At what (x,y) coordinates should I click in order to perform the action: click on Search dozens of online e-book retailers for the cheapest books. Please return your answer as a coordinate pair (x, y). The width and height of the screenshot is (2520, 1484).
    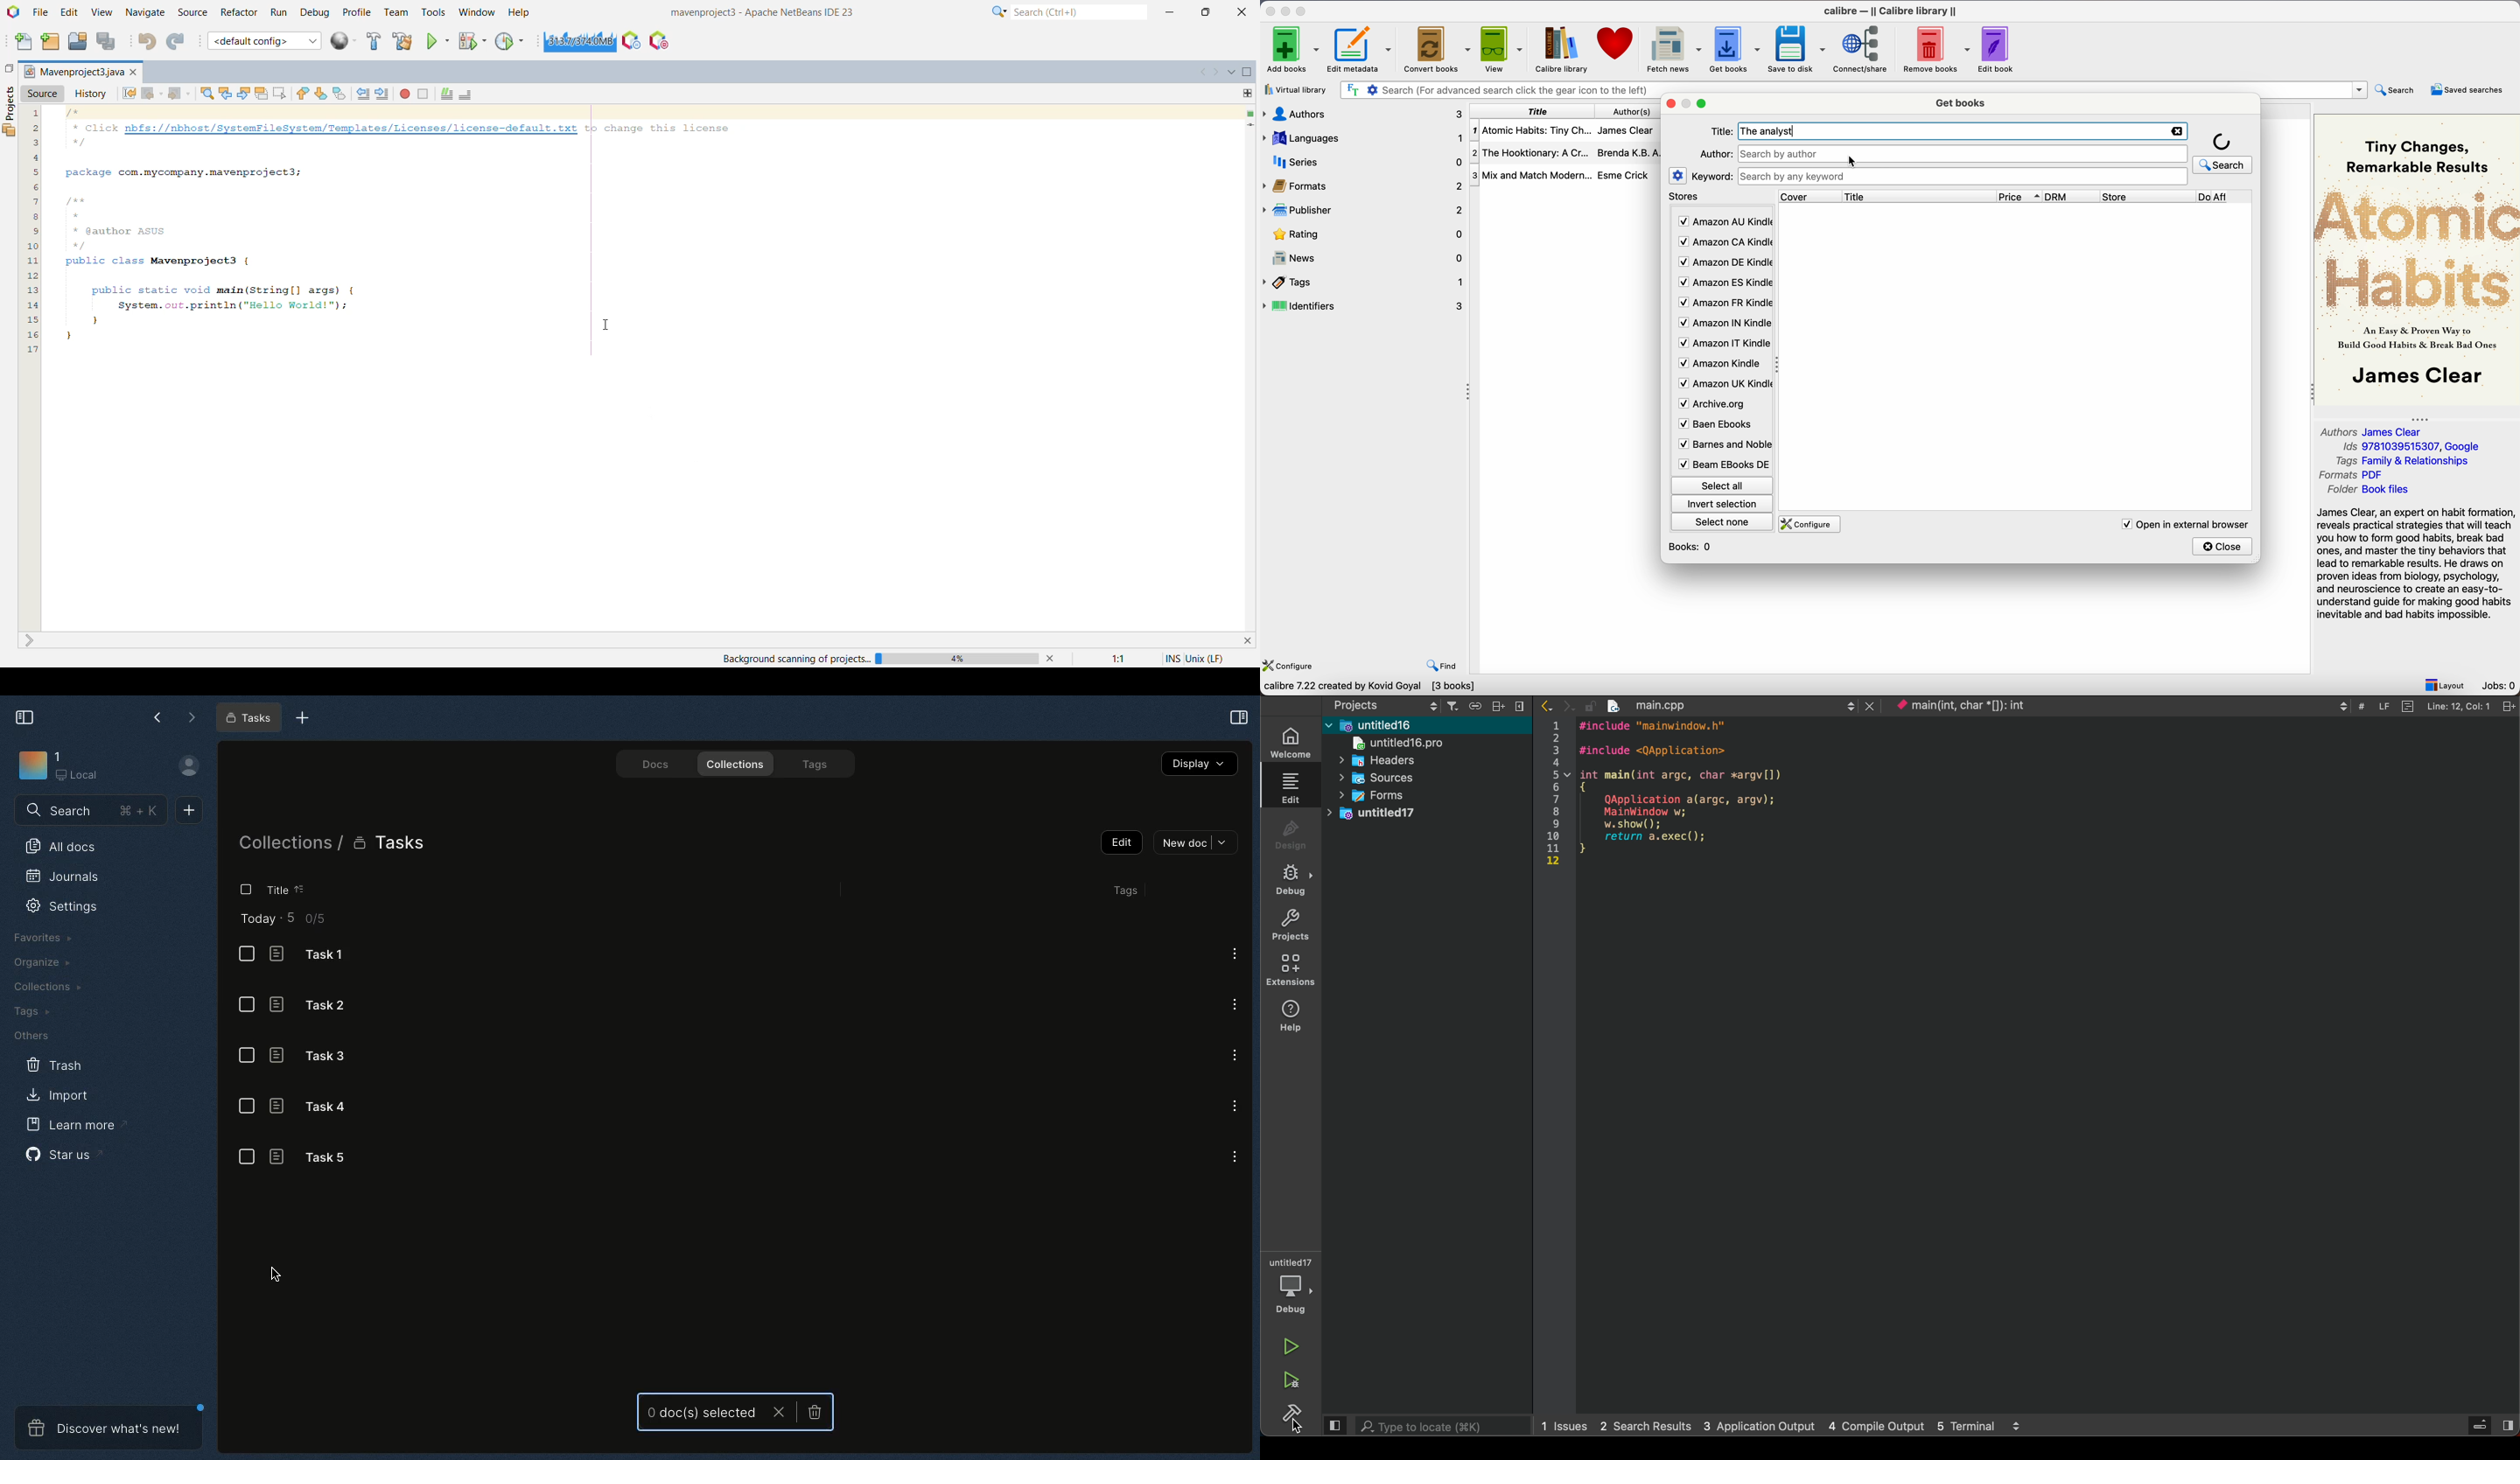
    Looking at the image, I should click on (1407, 688).